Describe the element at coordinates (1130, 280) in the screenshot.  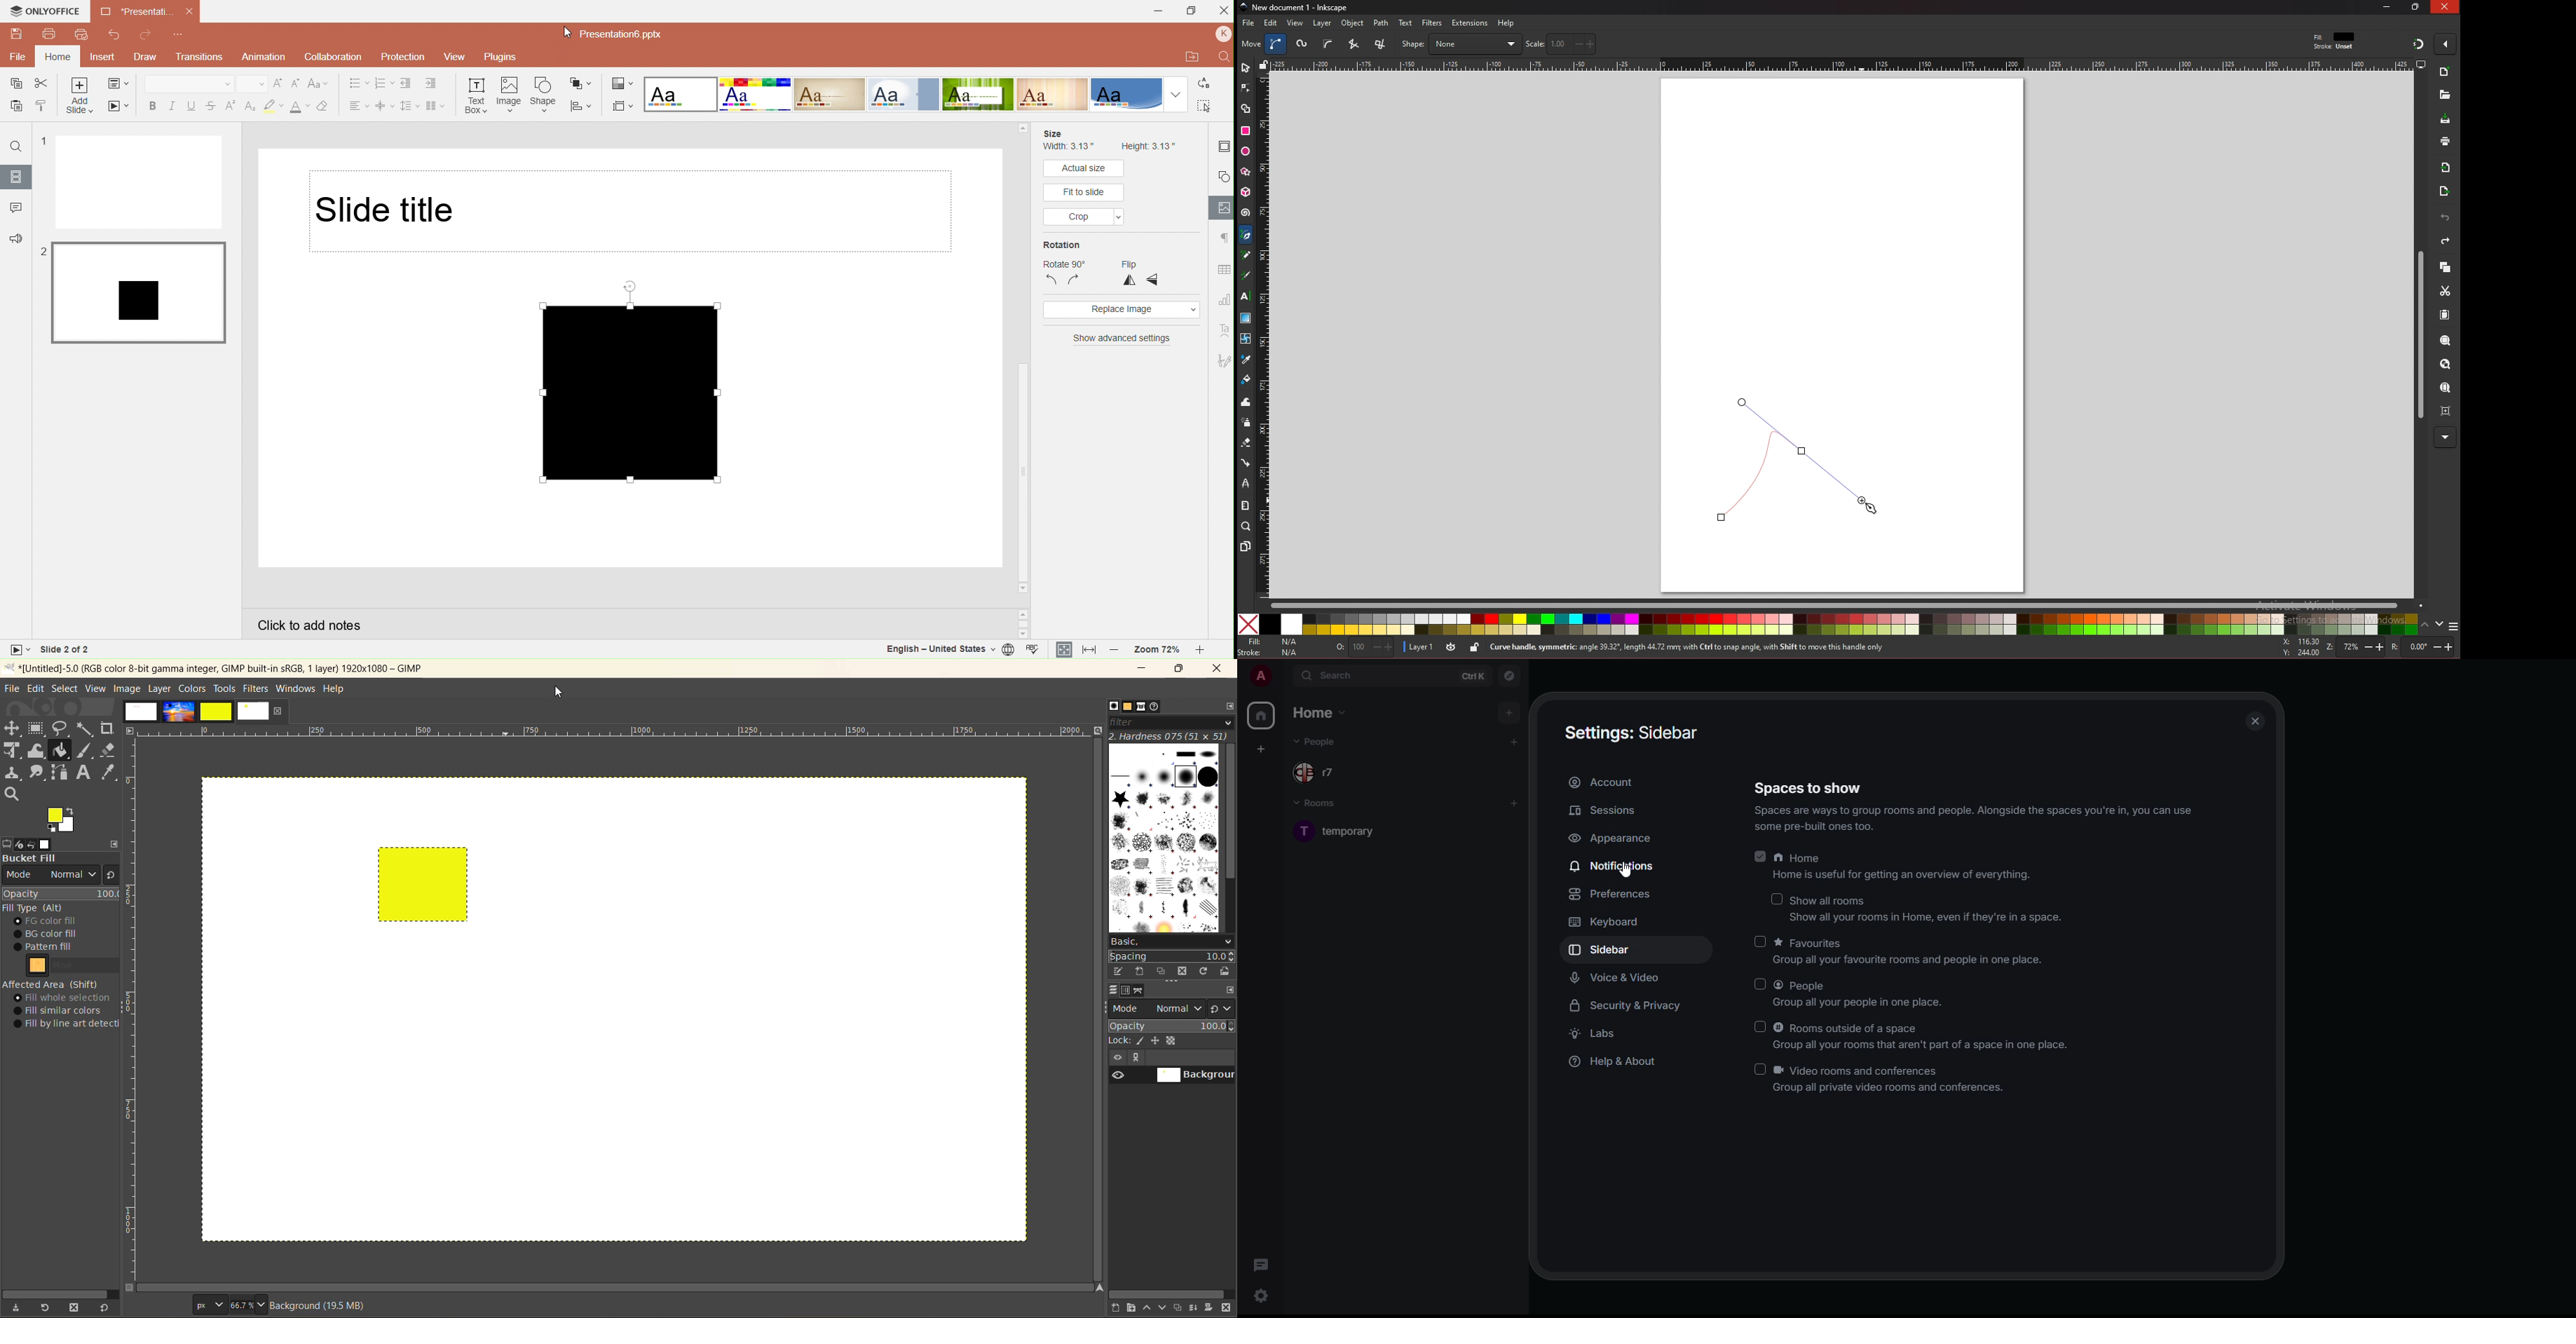
I see `vertical` at that location.